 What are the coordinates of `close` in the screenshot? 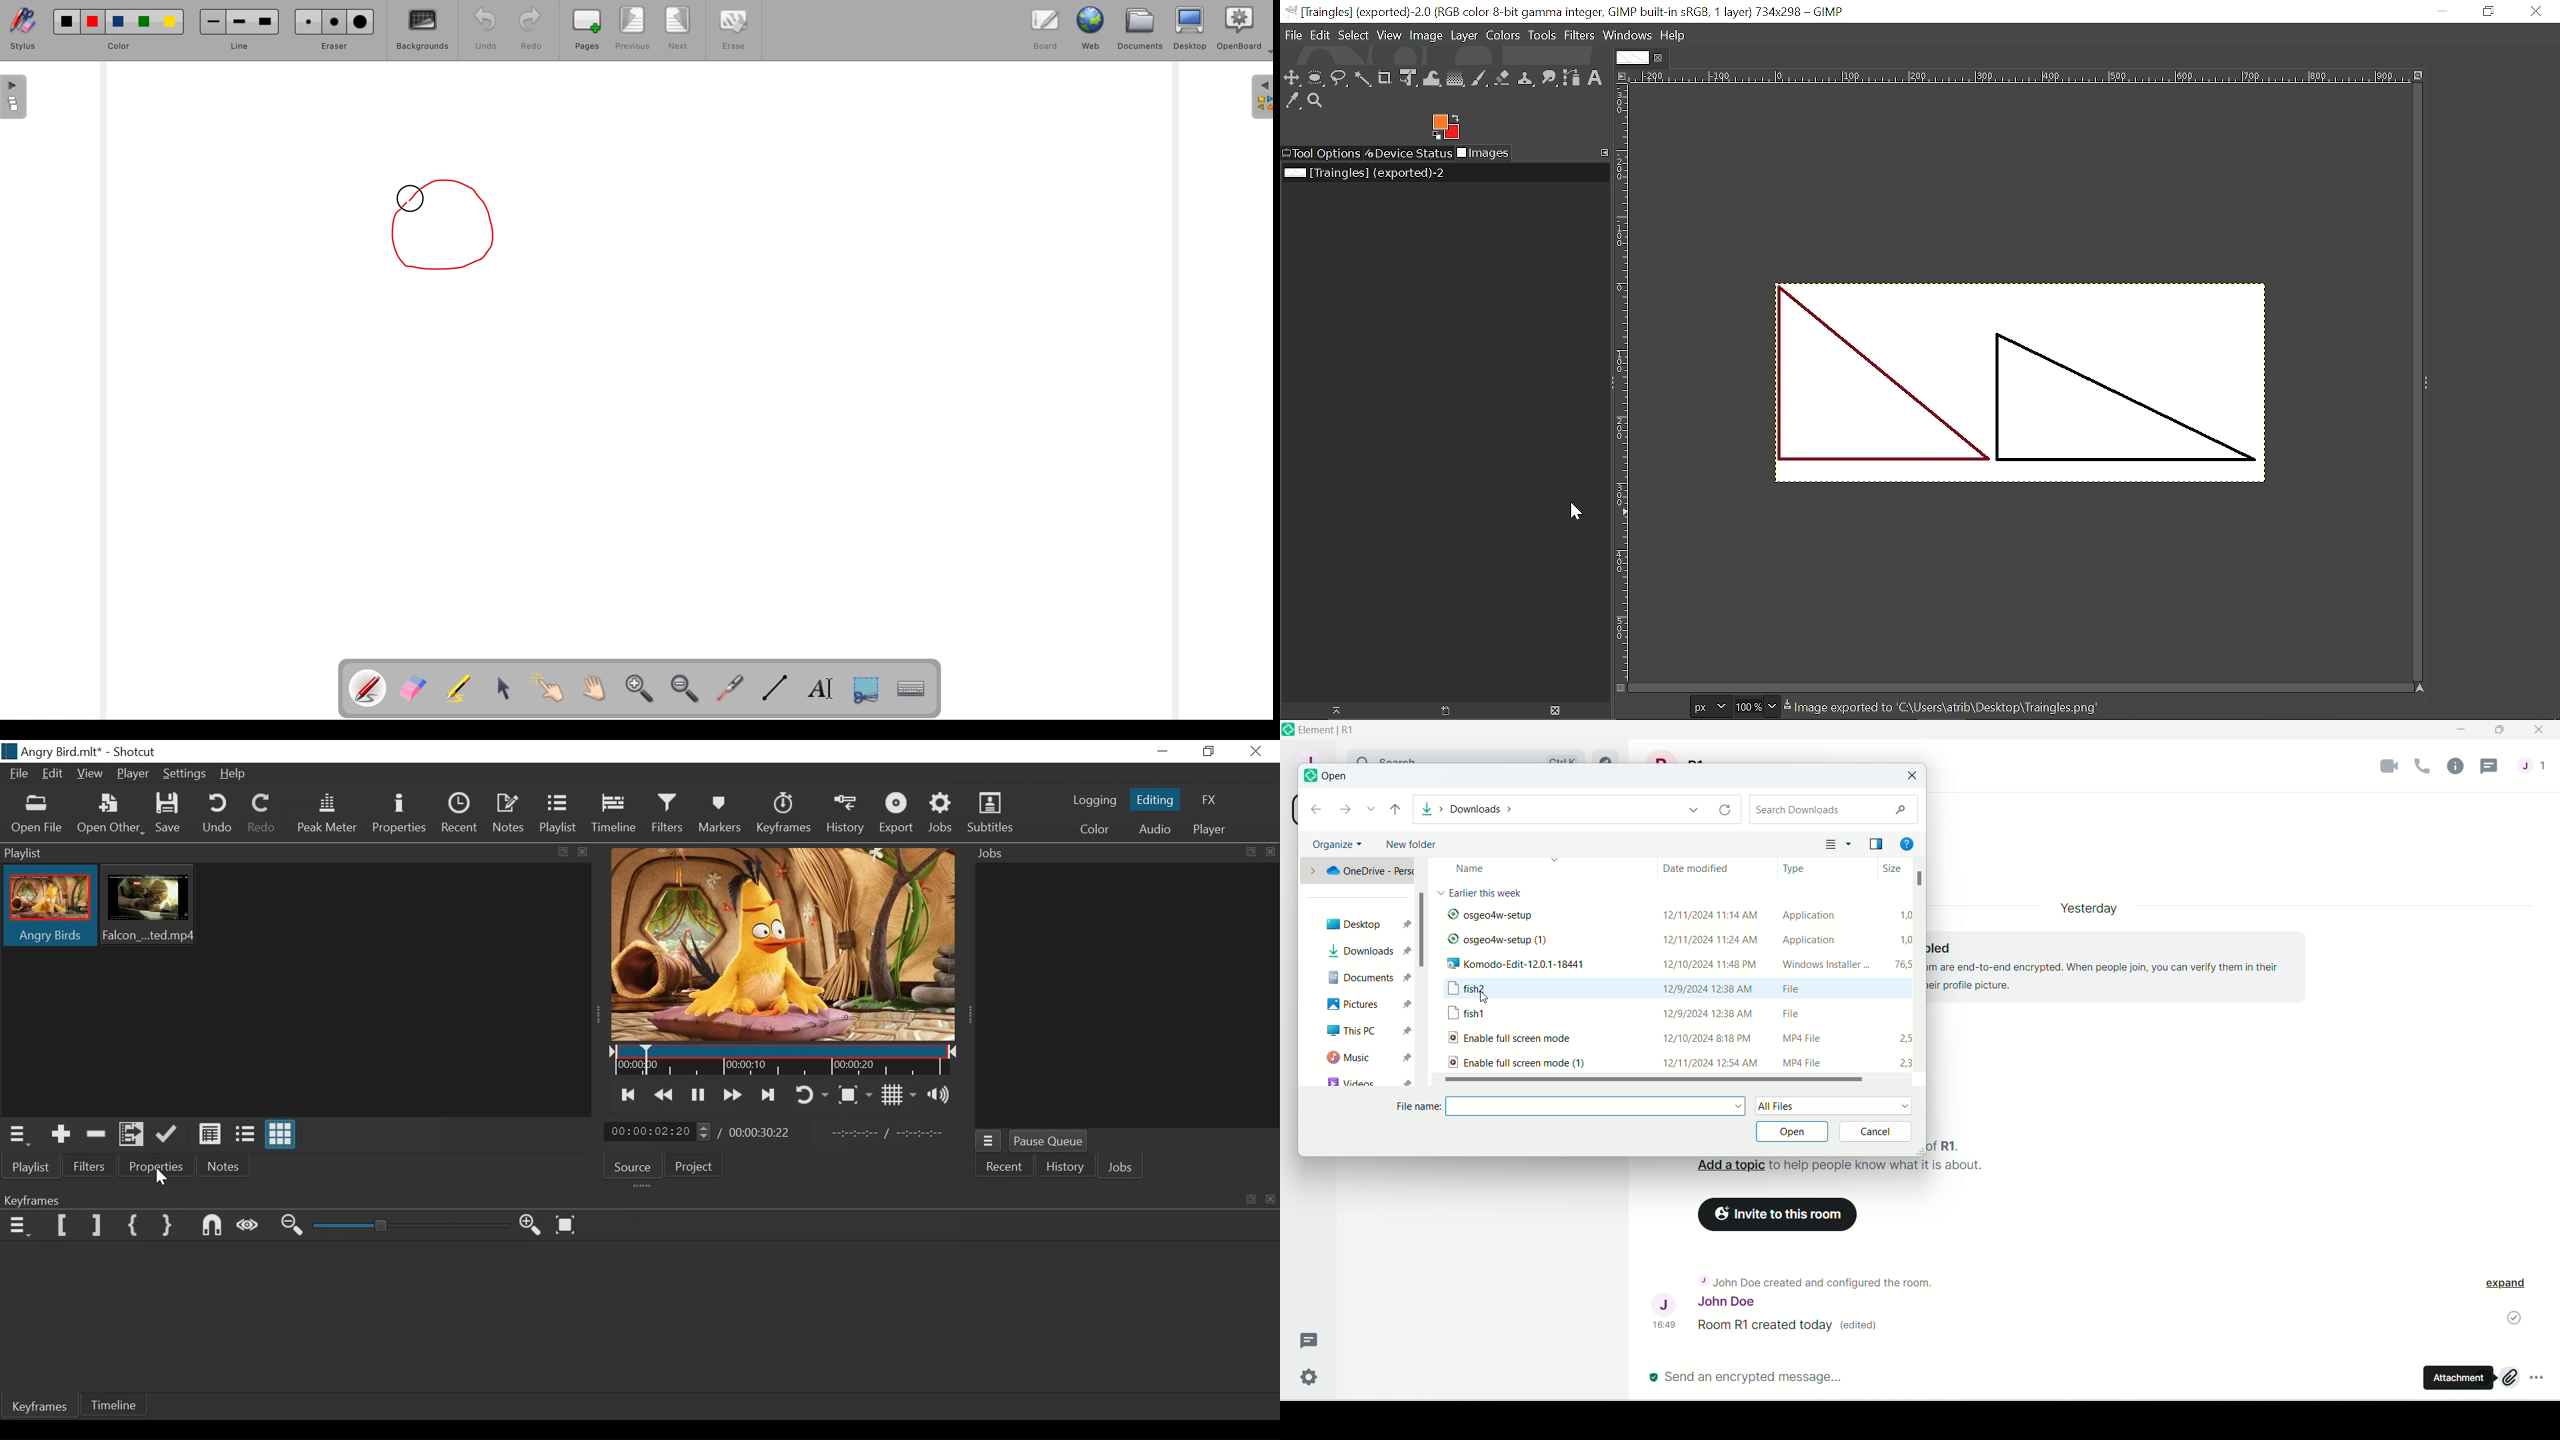 It's located at (1913, 776).